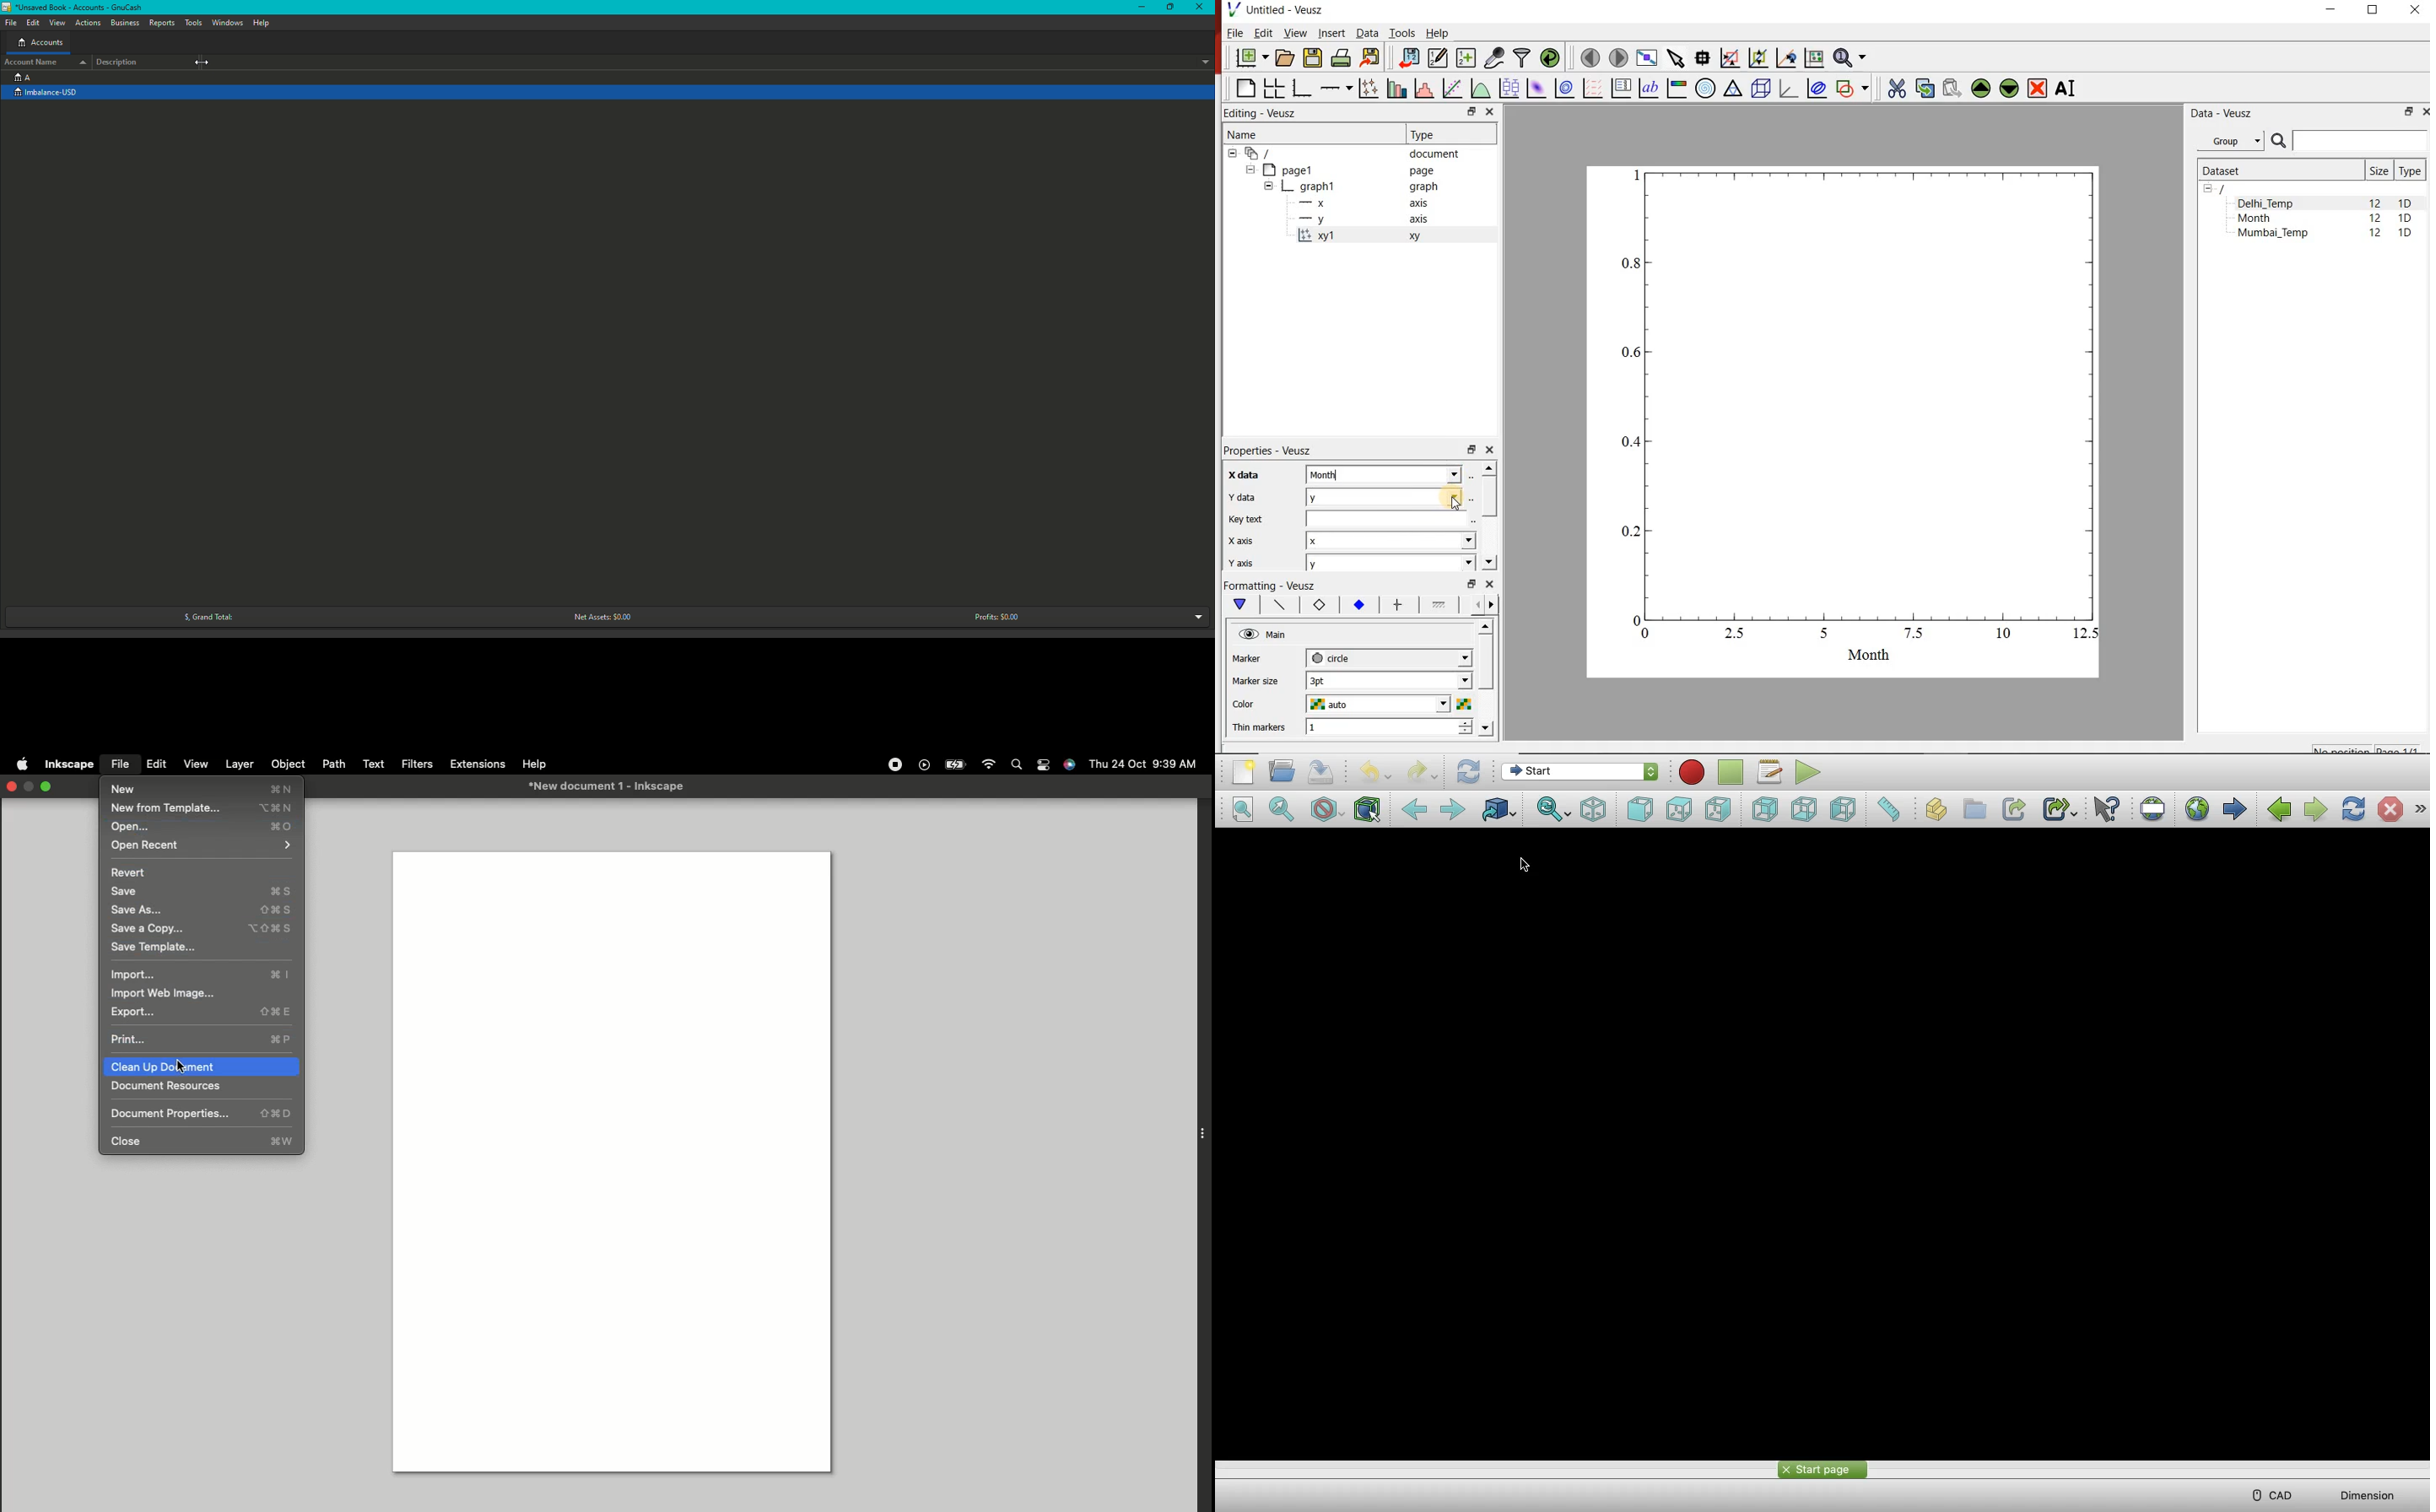 The height and width of the screenshot is (1512, 2436). I want to click on Go Forward, so click(1450, 808).